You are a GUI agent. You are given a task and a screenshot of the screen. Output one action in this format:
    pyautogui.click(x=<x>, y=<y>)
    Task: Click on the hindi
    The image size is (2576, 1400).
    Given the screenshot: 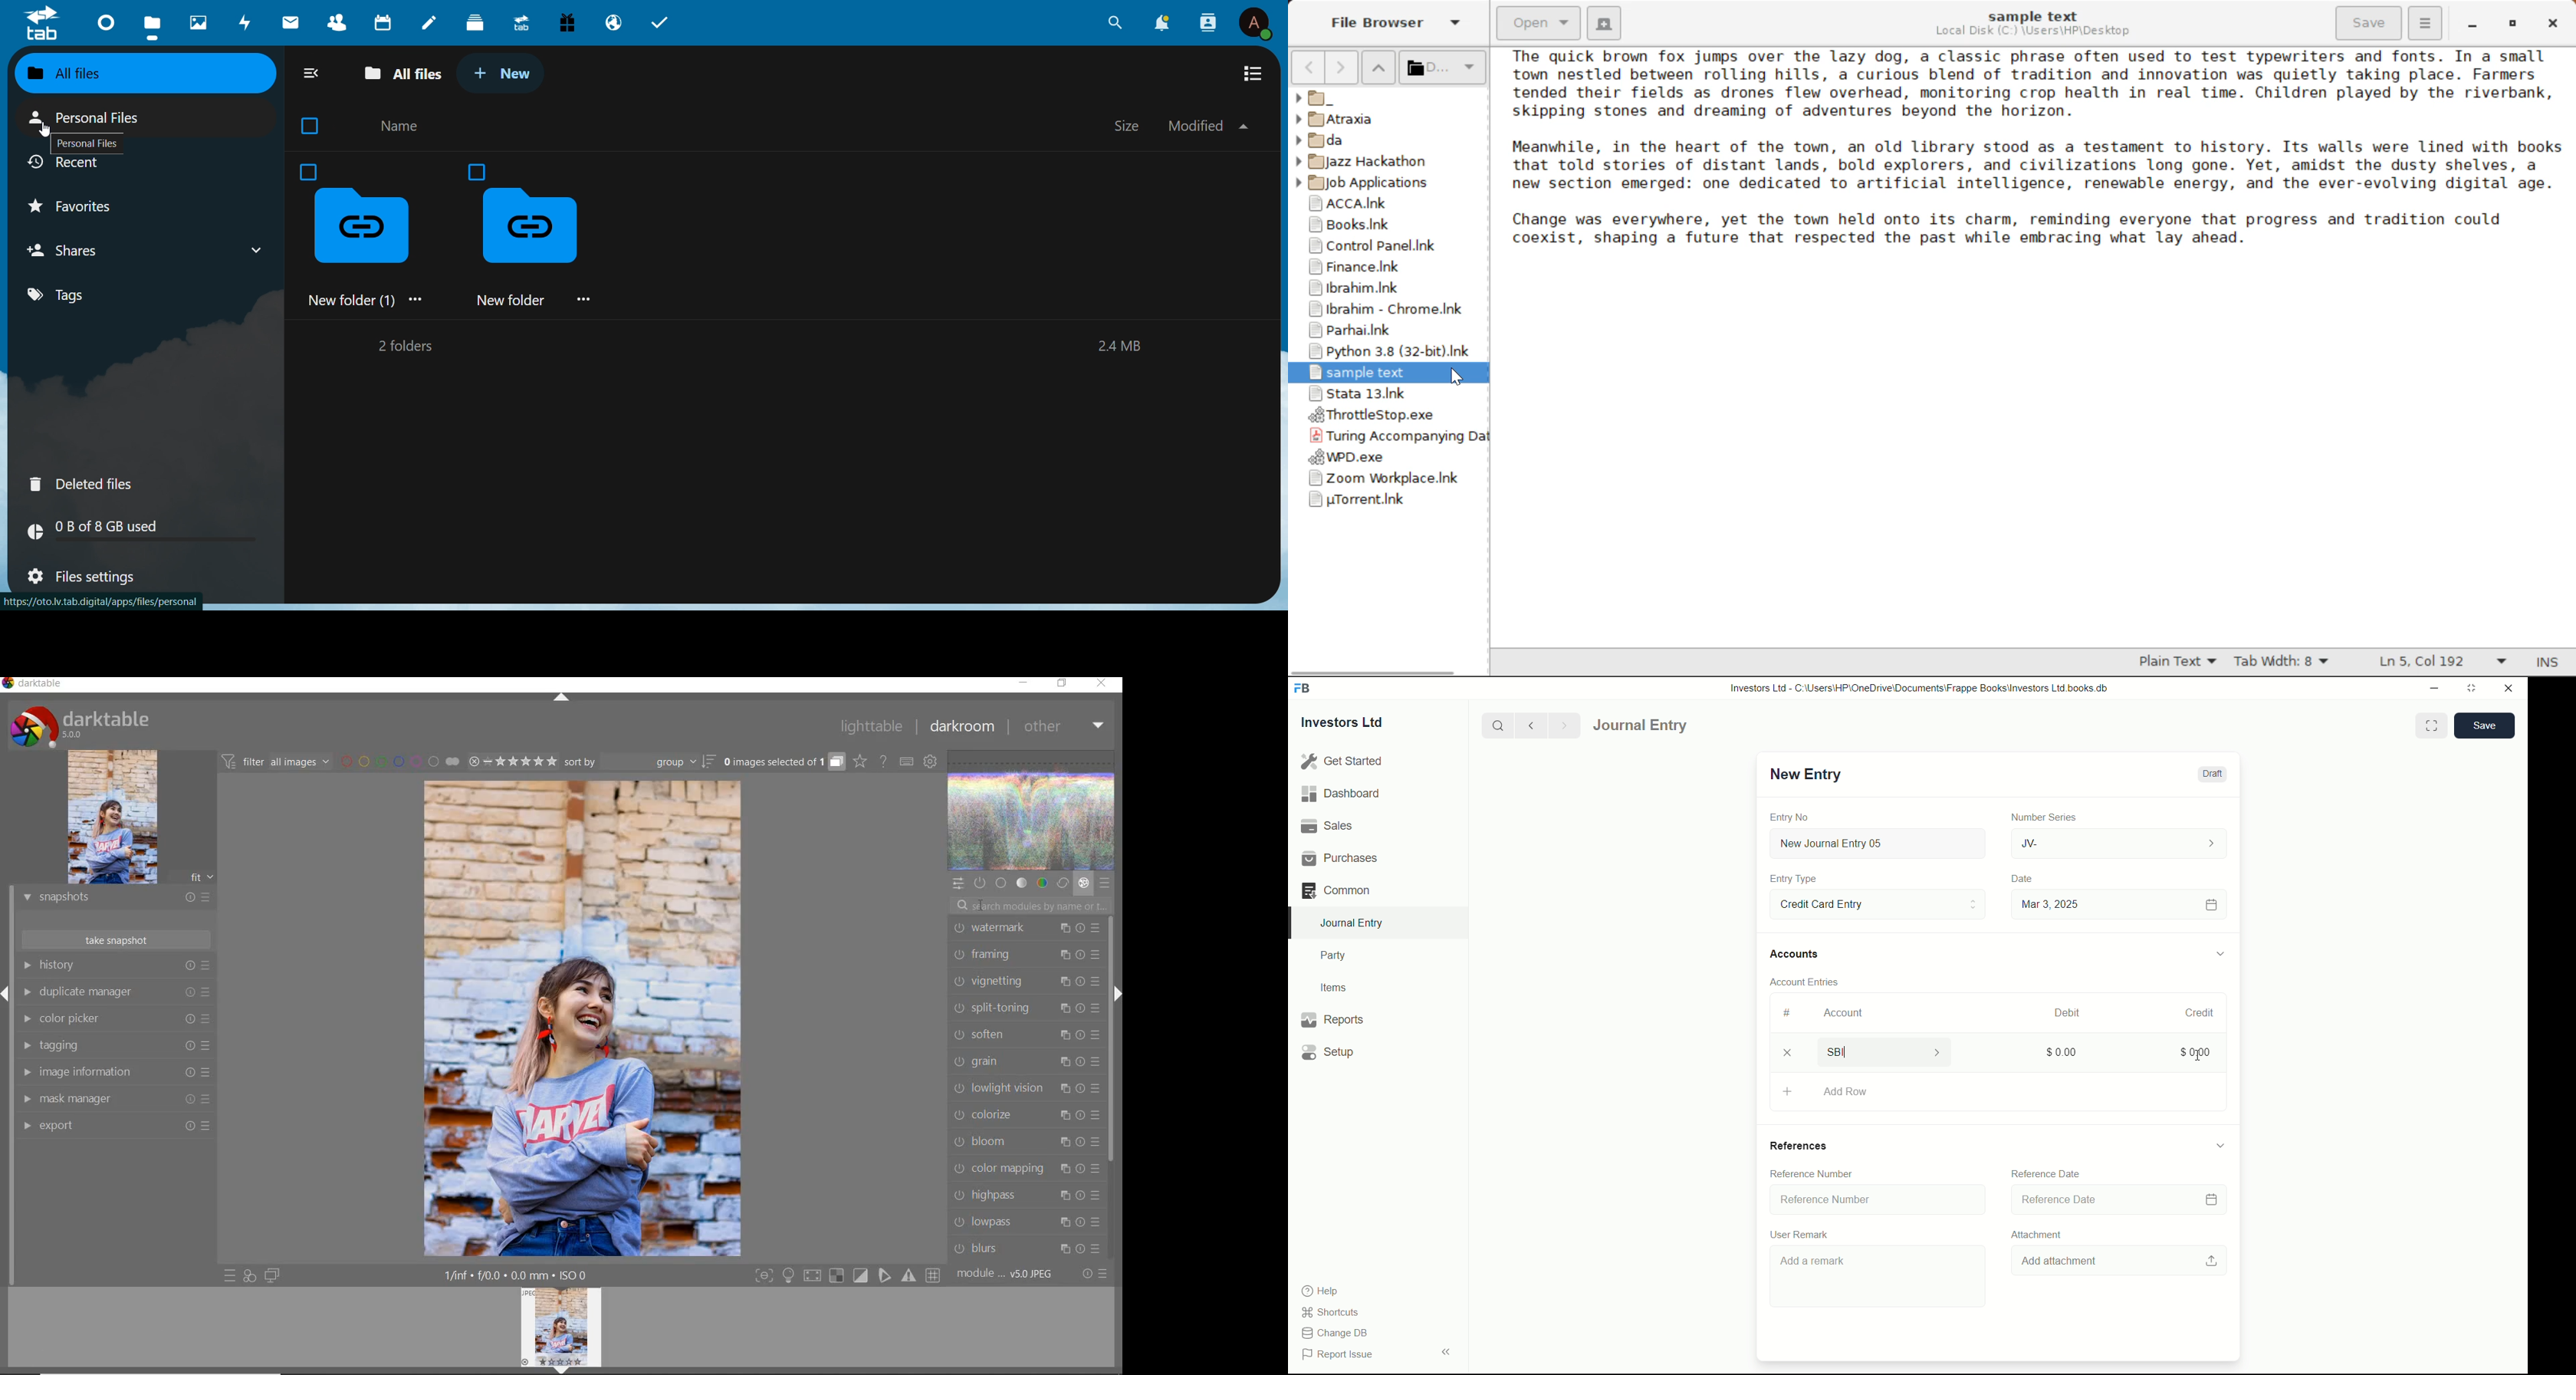 What is the action you would take?
    pyautogui.click(x=200, y=23)
    